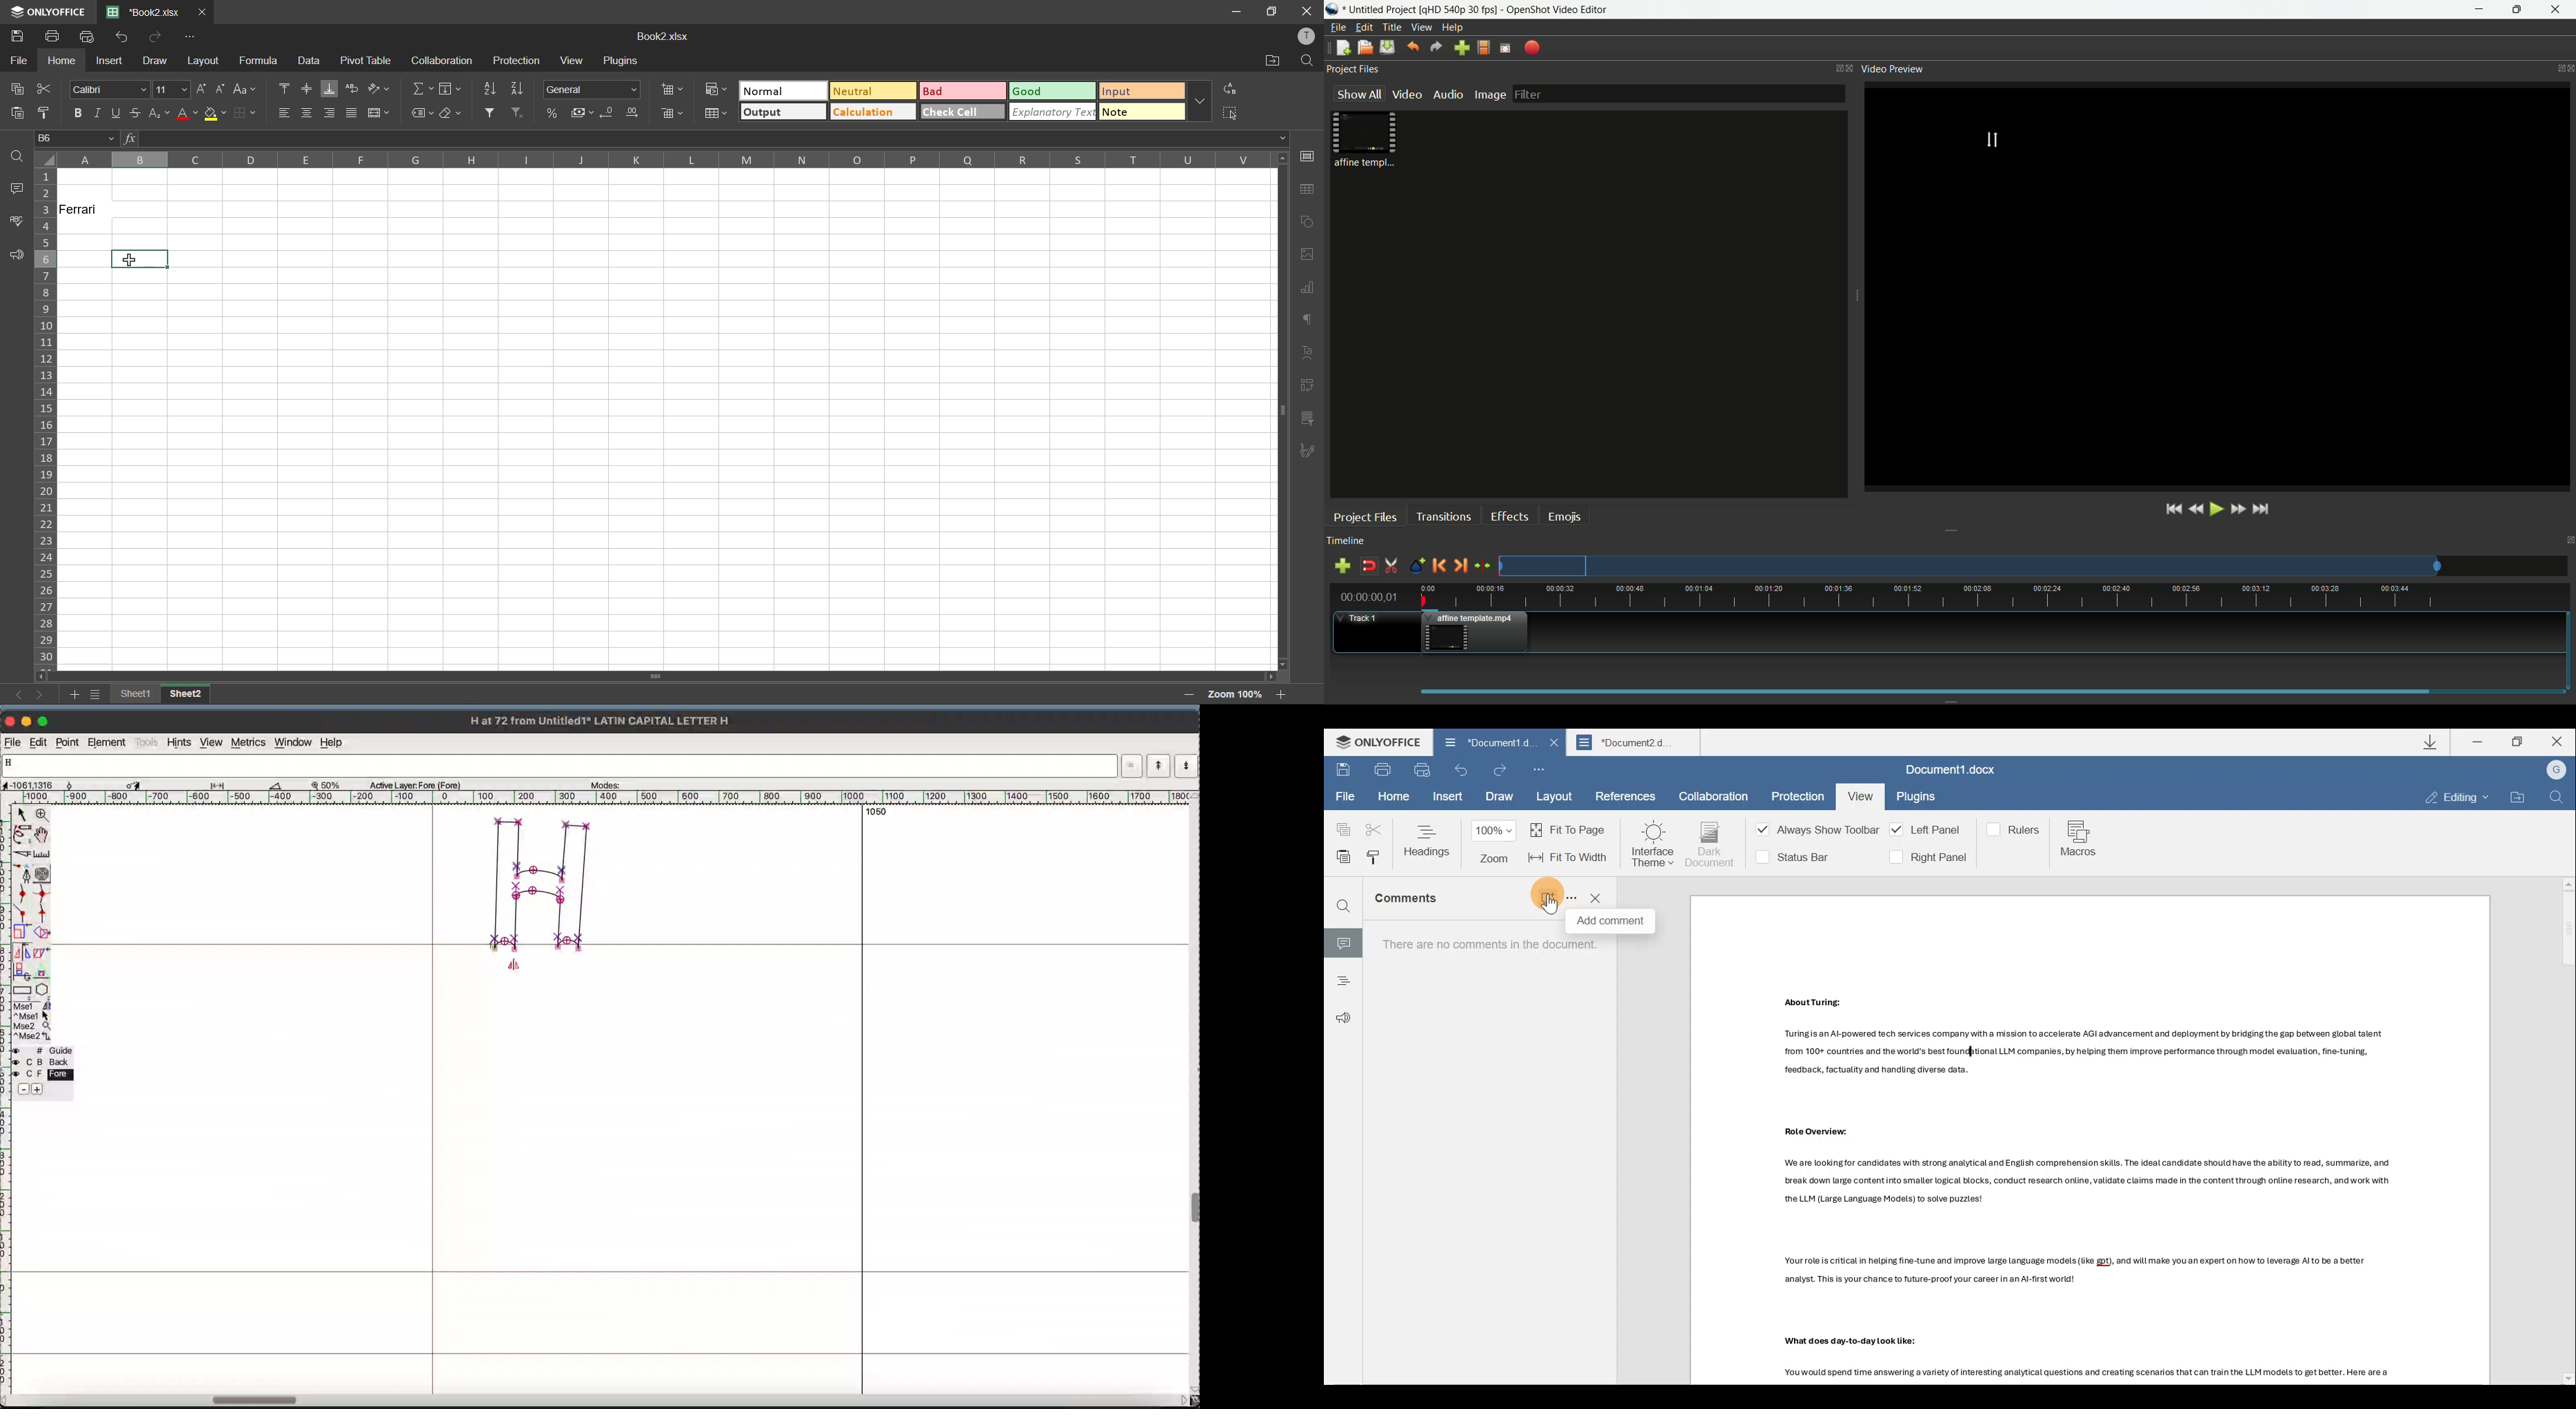  What do you see at coordinates (75, 137) in the screenshot?
I see `cell address` at bounding box center [75, 137].